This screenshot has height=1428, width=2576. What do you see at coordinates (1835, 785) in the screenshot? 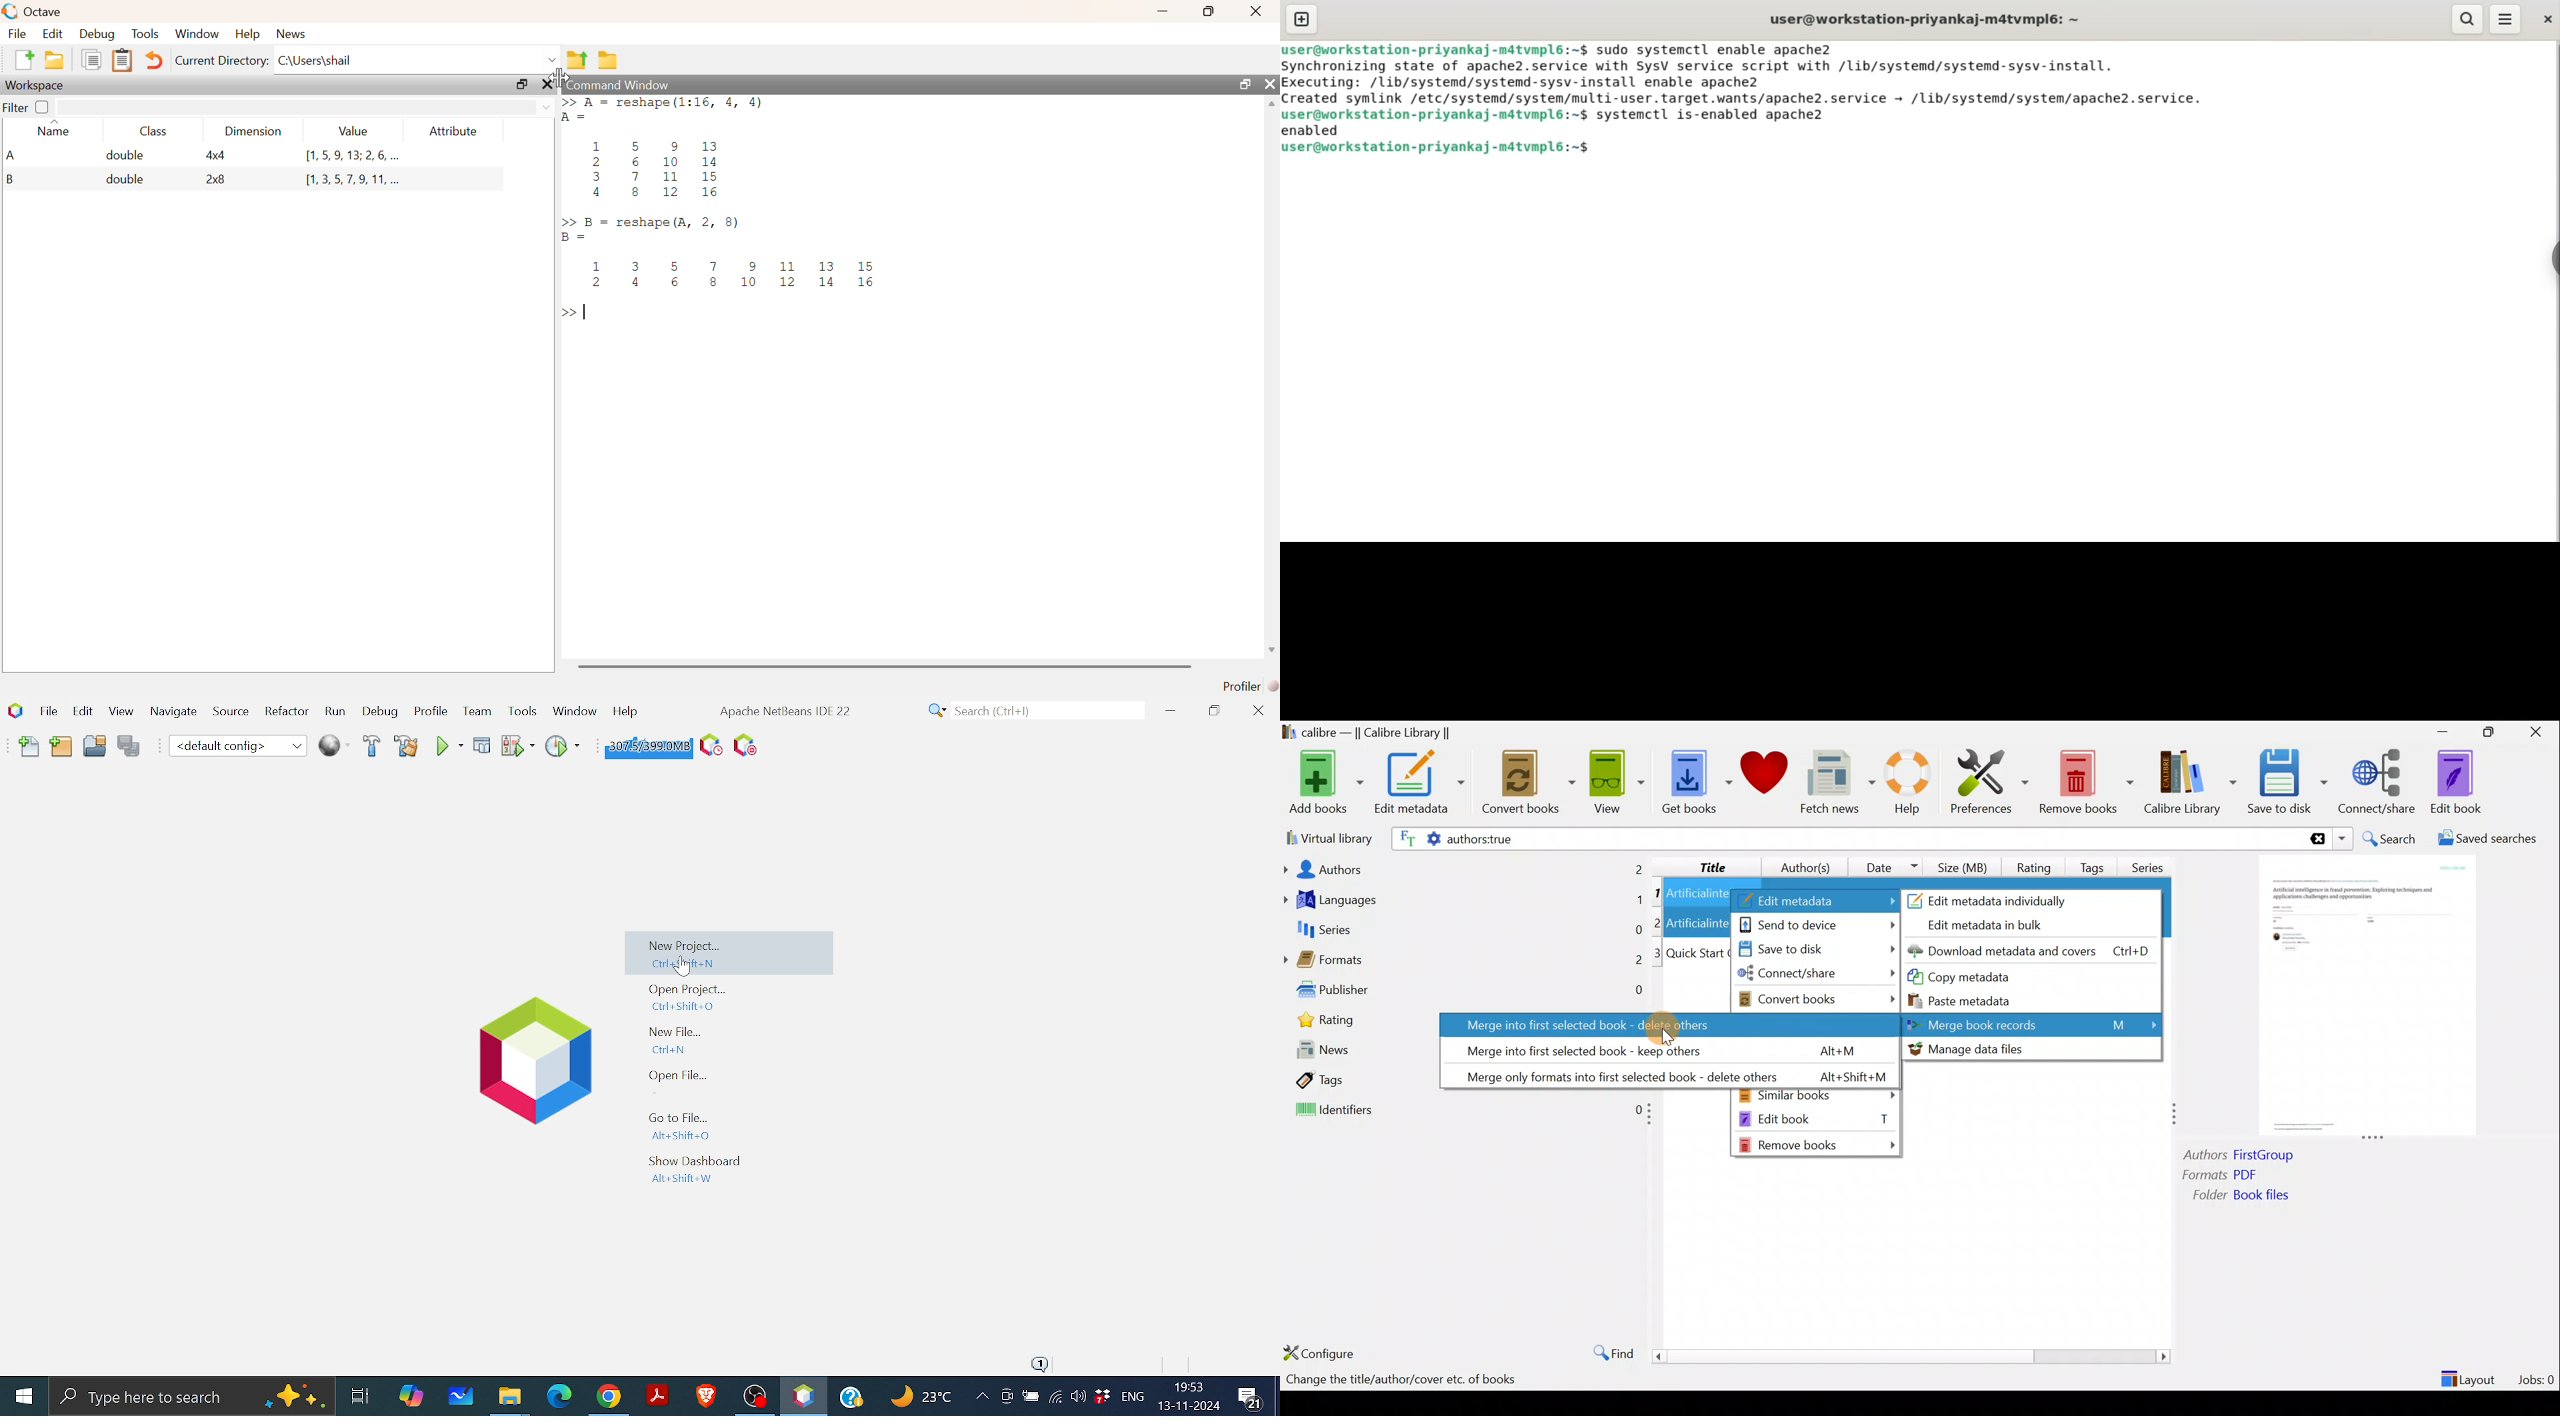
I see `Fetch news` at bounding box center [1835, 785].